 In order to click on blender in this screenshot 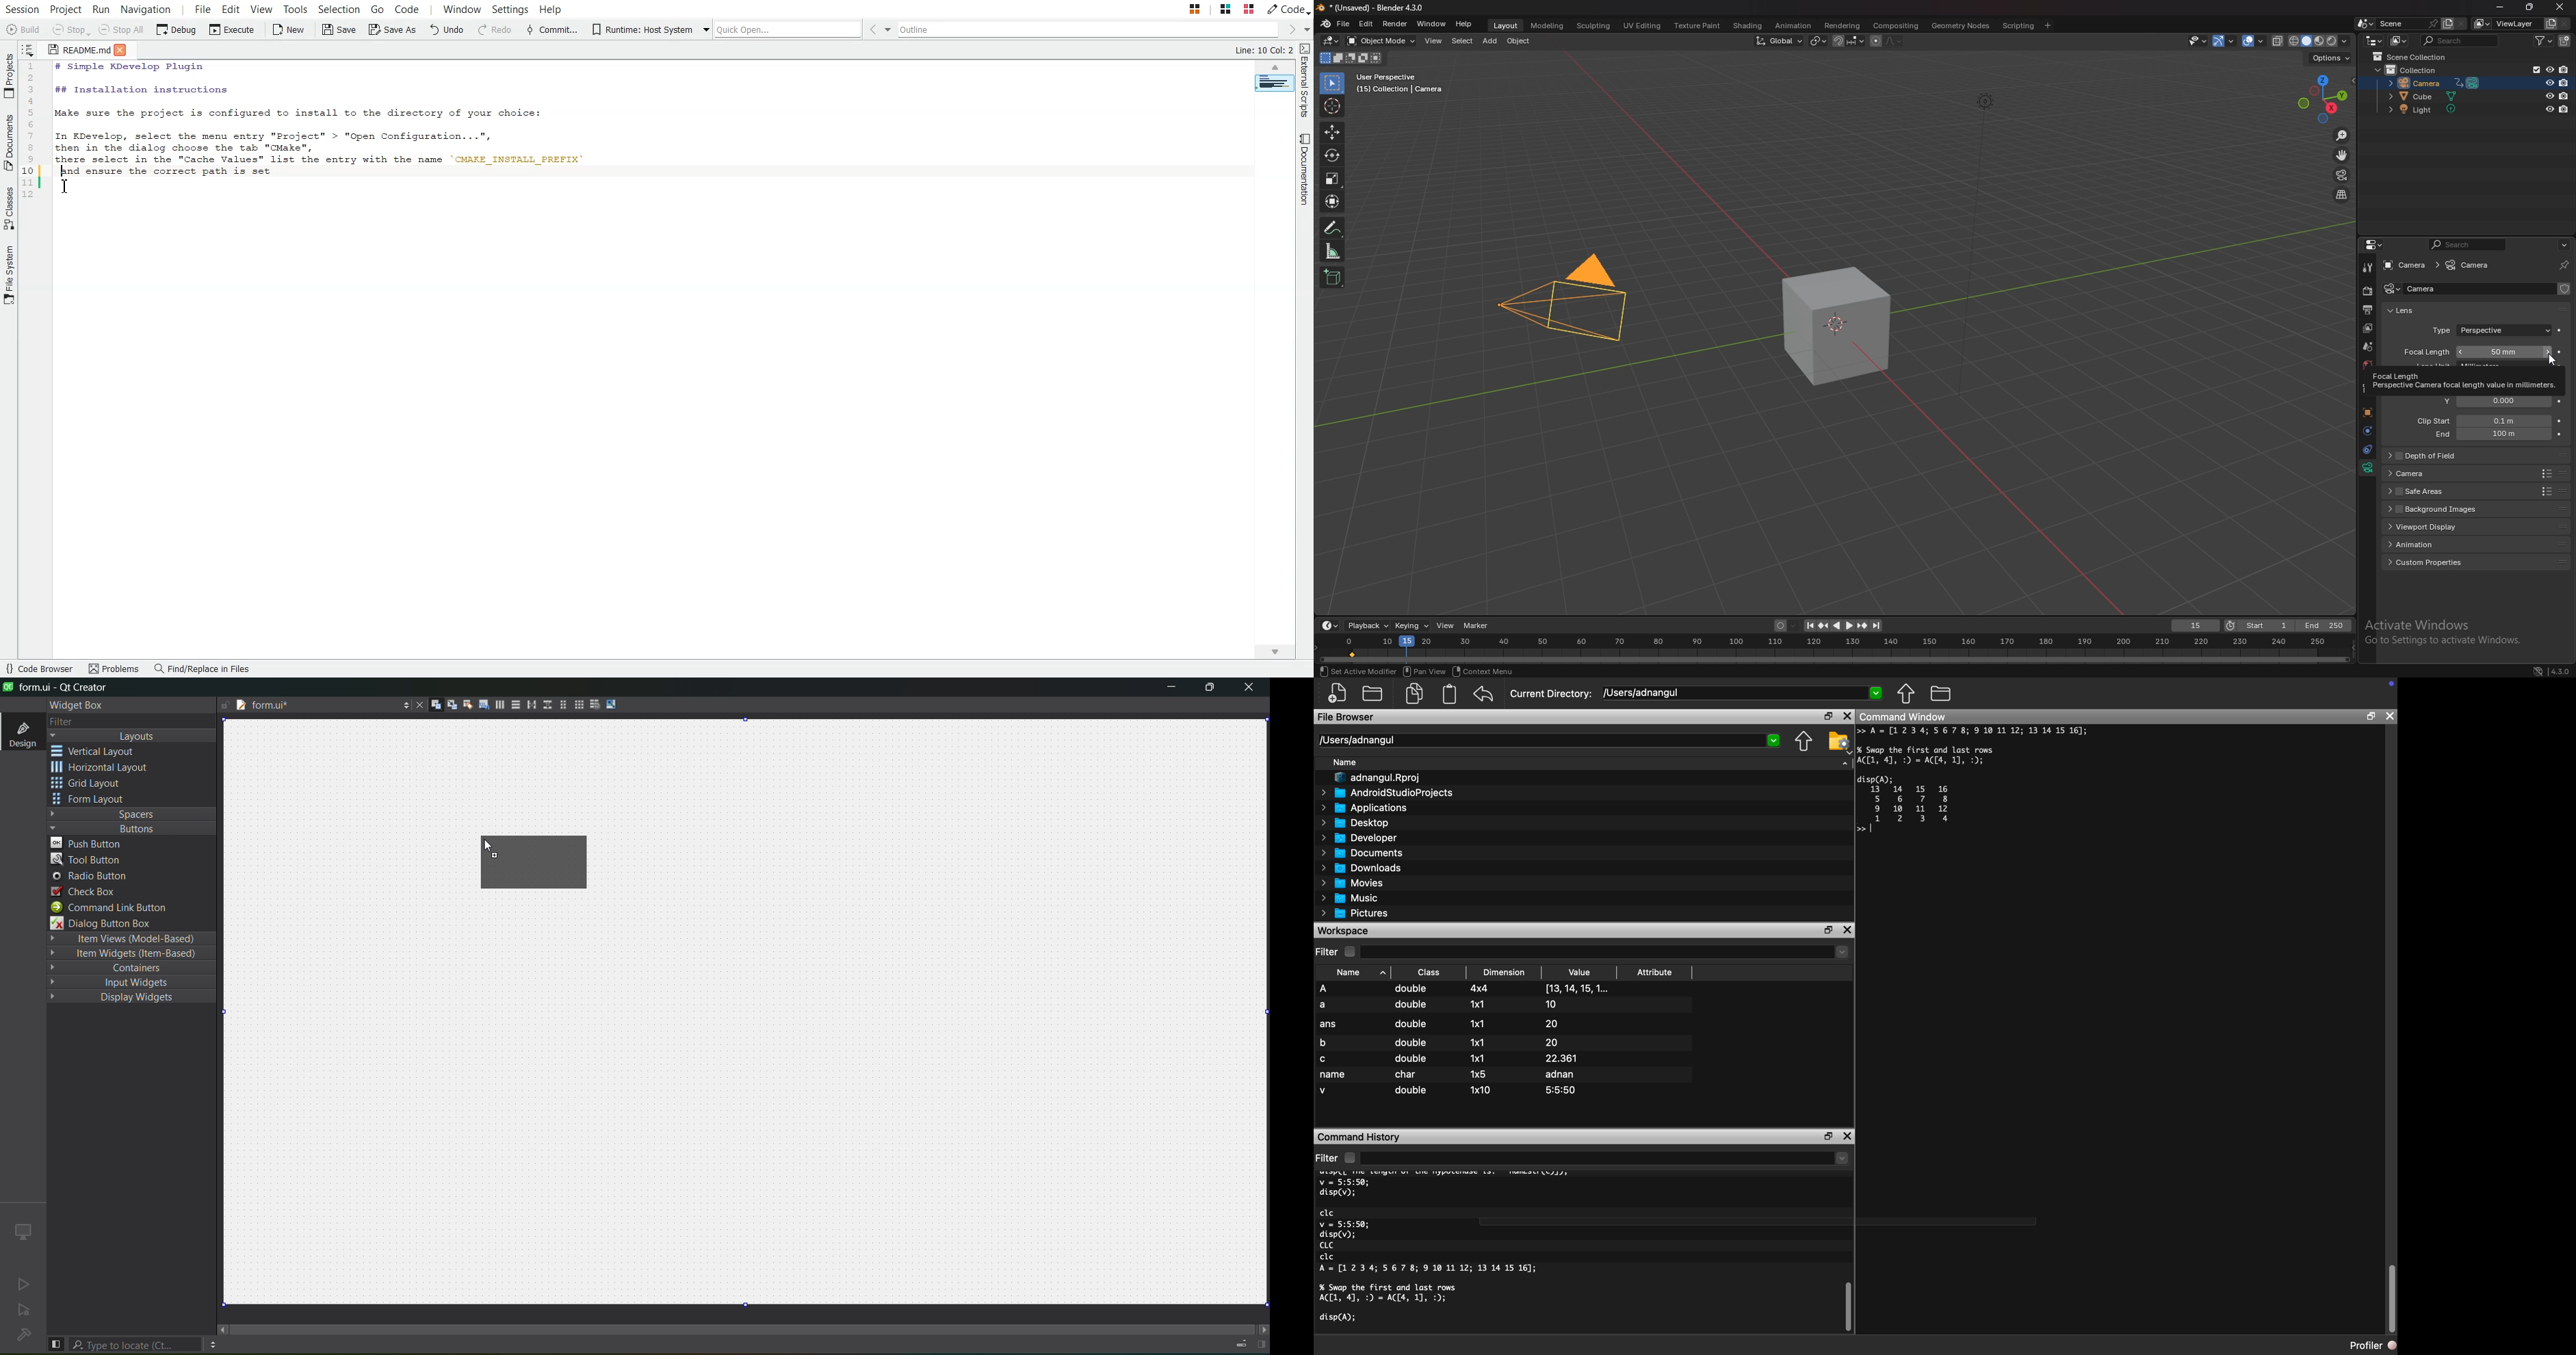, I will do `click(1327, 24)`.